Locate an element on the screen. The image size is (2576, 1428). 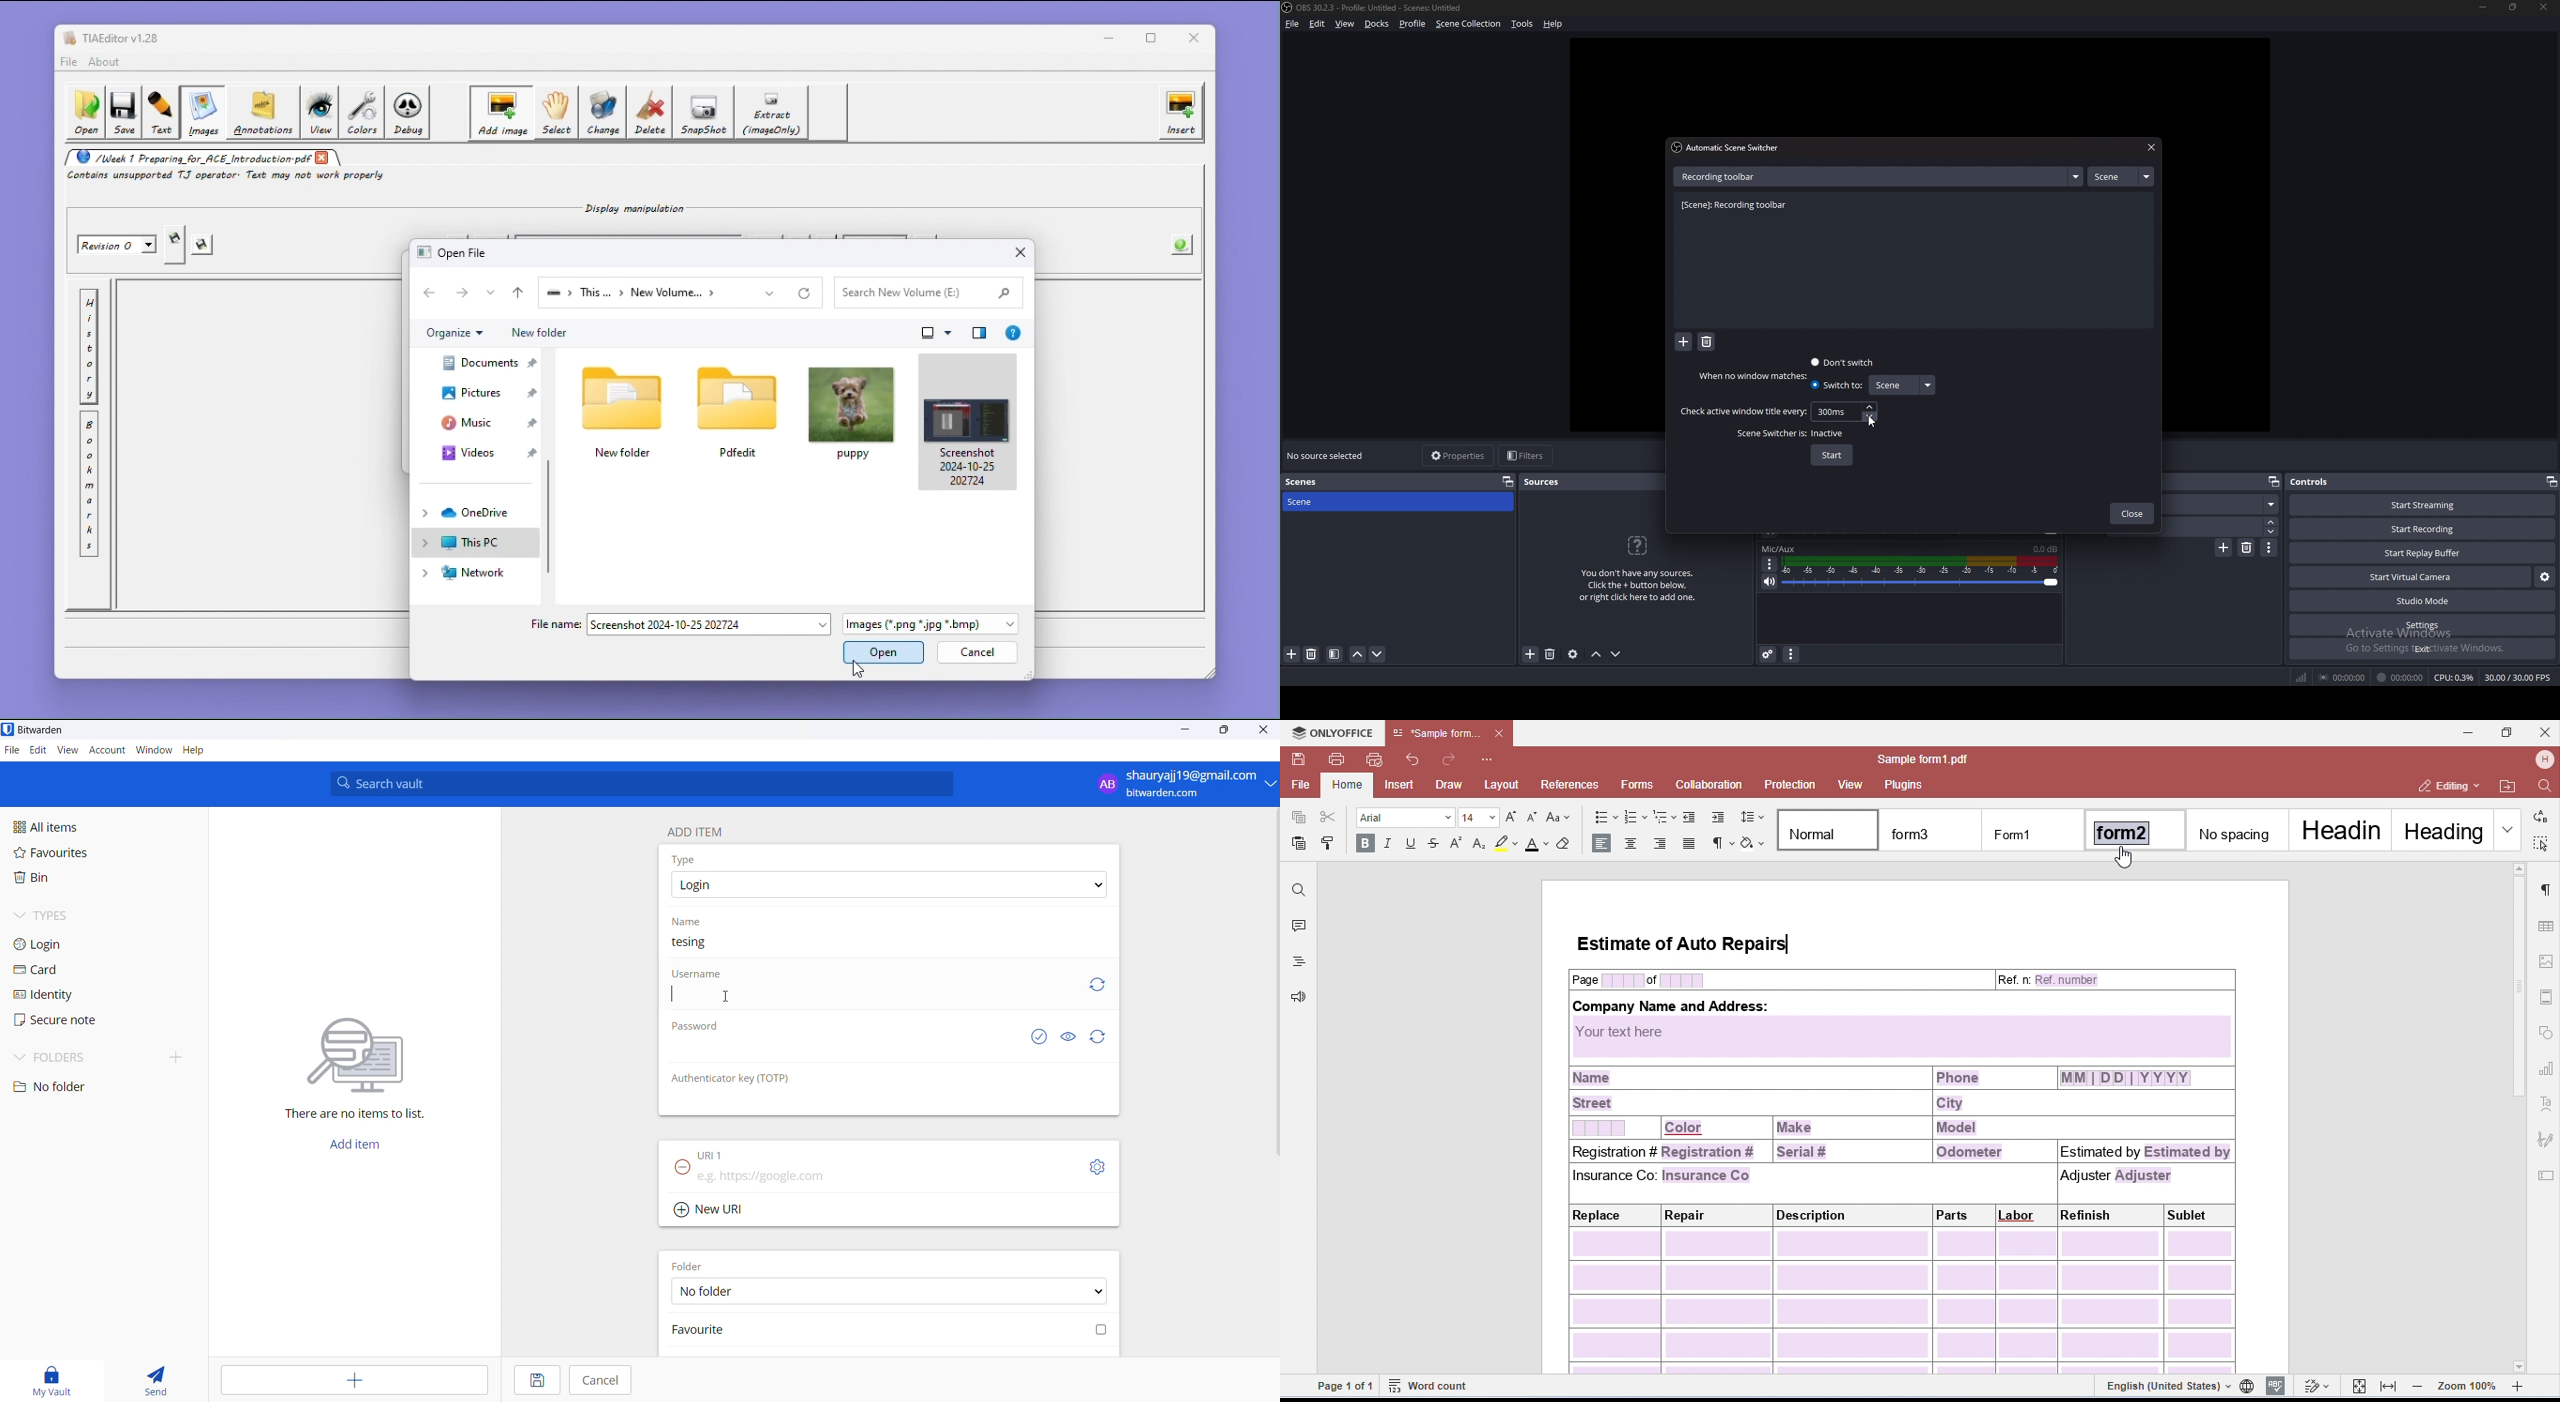
controls is located at coordinates (2323, 481).